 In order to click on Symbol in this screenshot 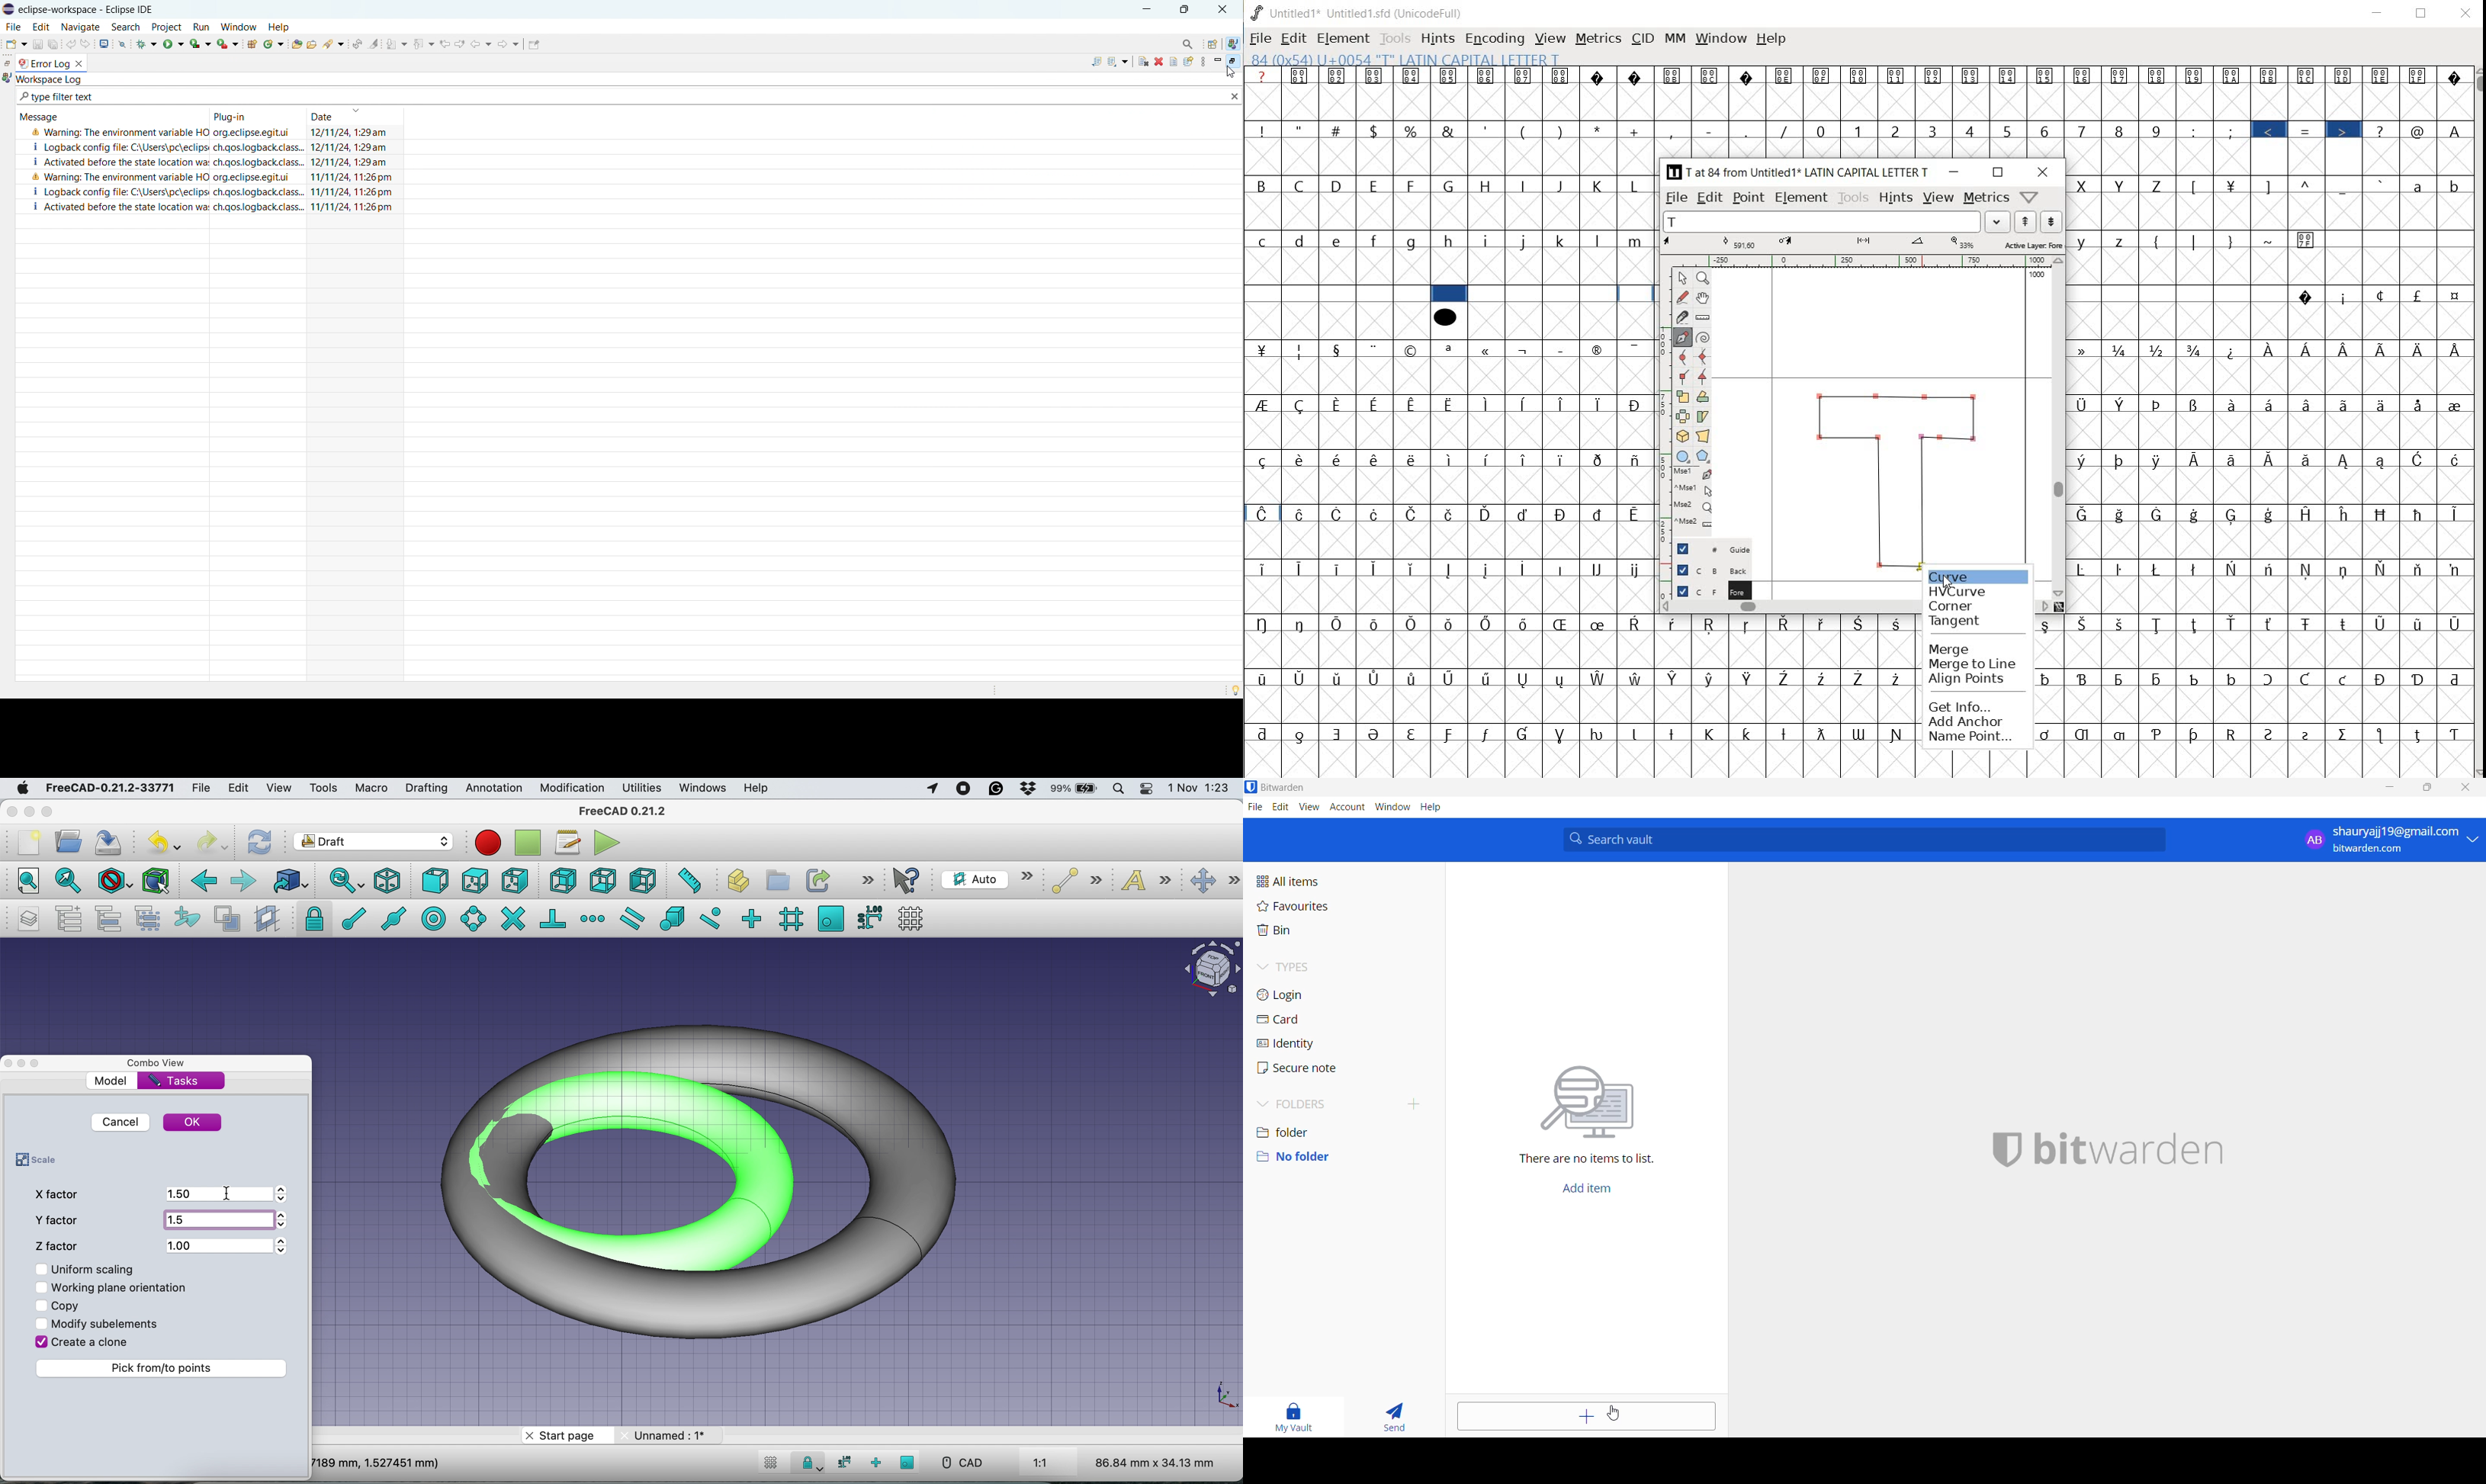, I will do `click(2346, 75)`.